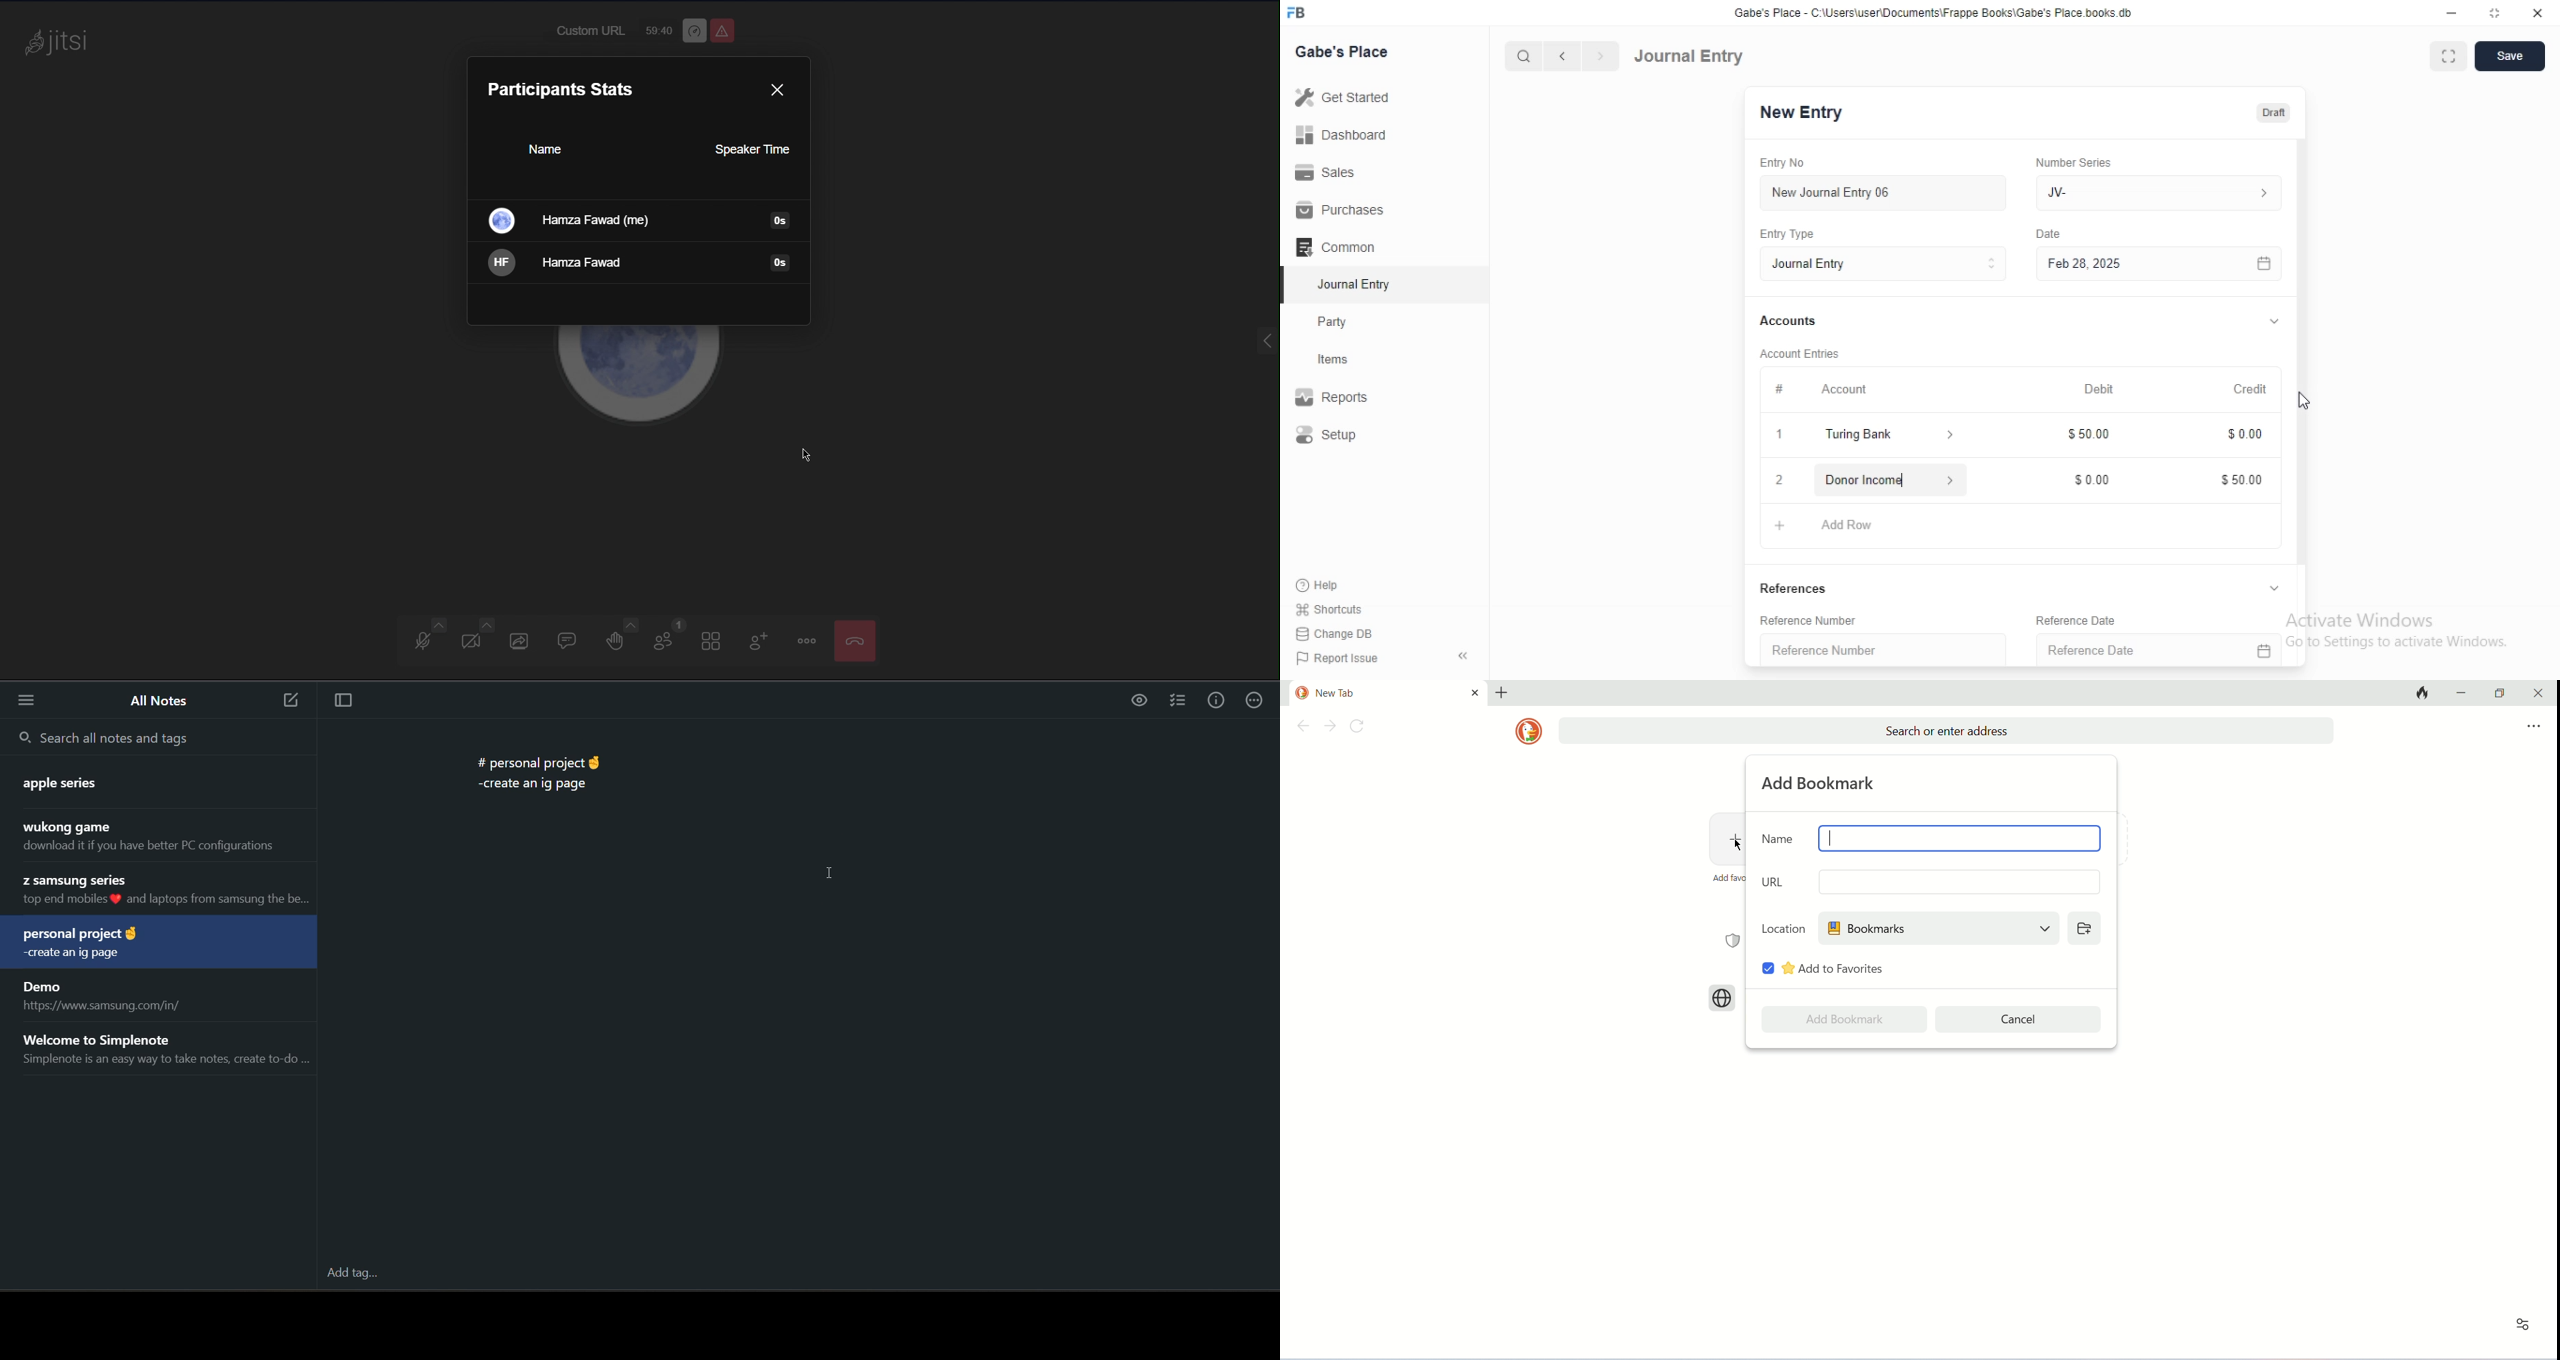 This screenshot has width=2576, height=1372. What do you see at coordinates (752, 150) in the screenshot?
I see `Speaker Time` at bounding box center [752, 150].